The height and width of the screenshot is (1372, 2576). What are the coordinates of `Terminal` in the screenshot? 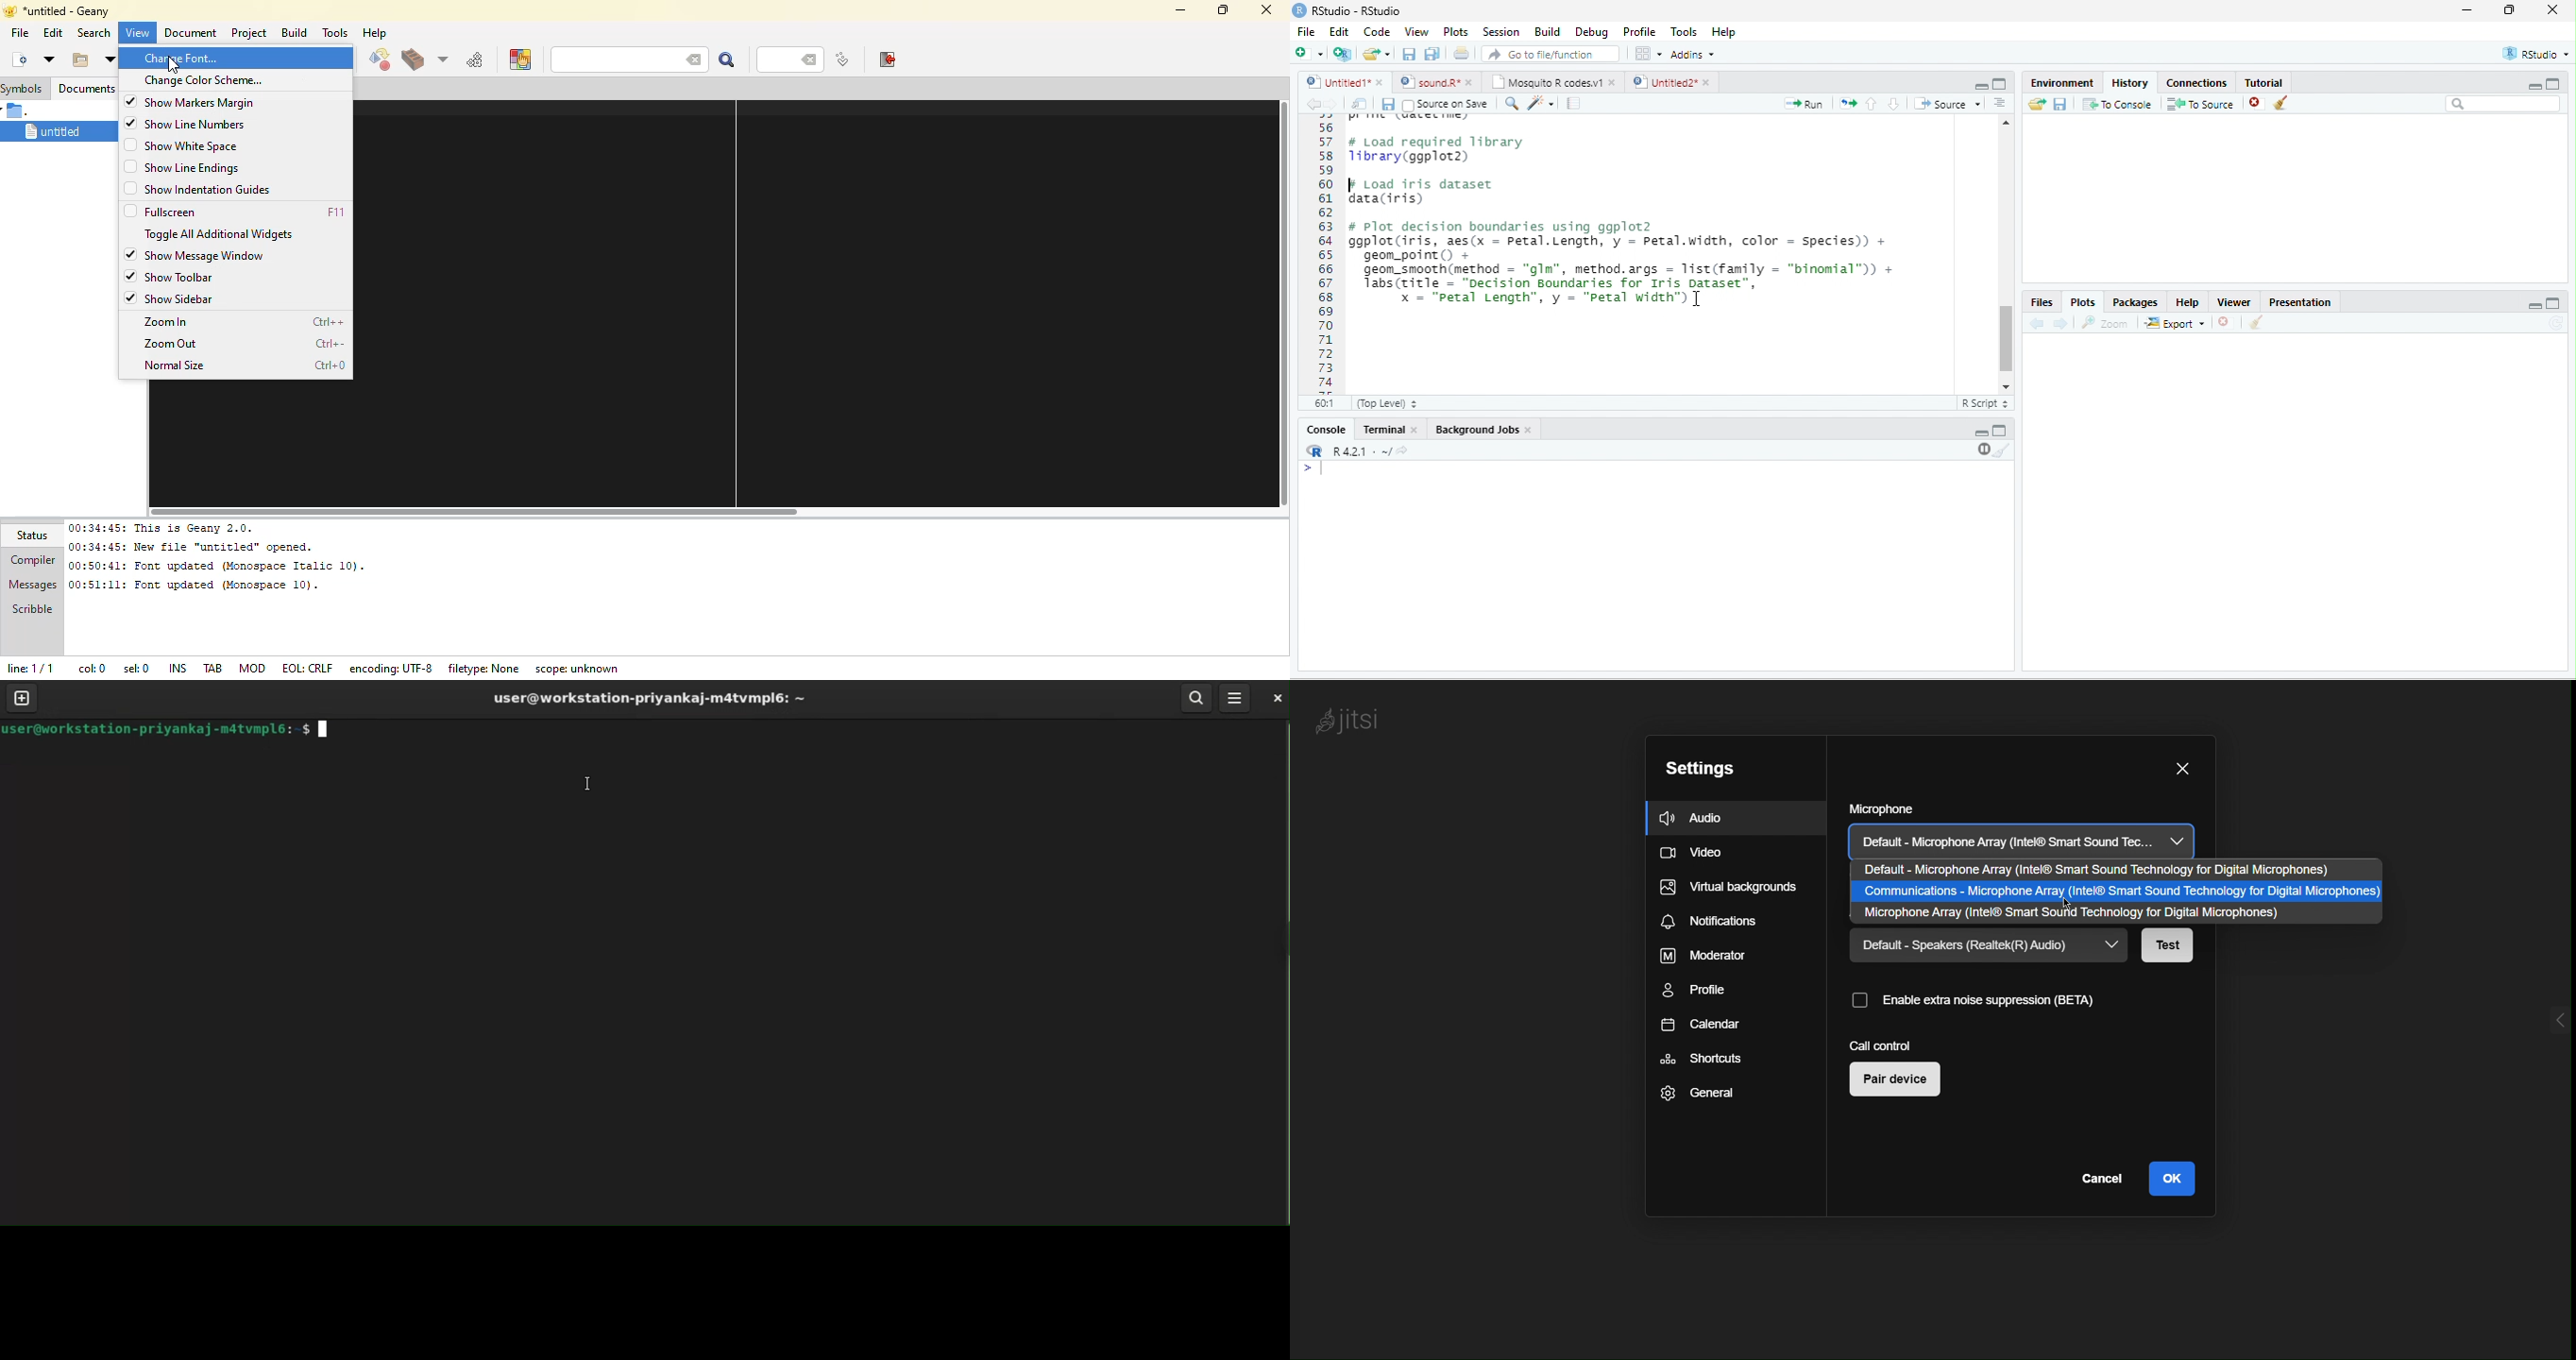 It's located at (1381, 429).